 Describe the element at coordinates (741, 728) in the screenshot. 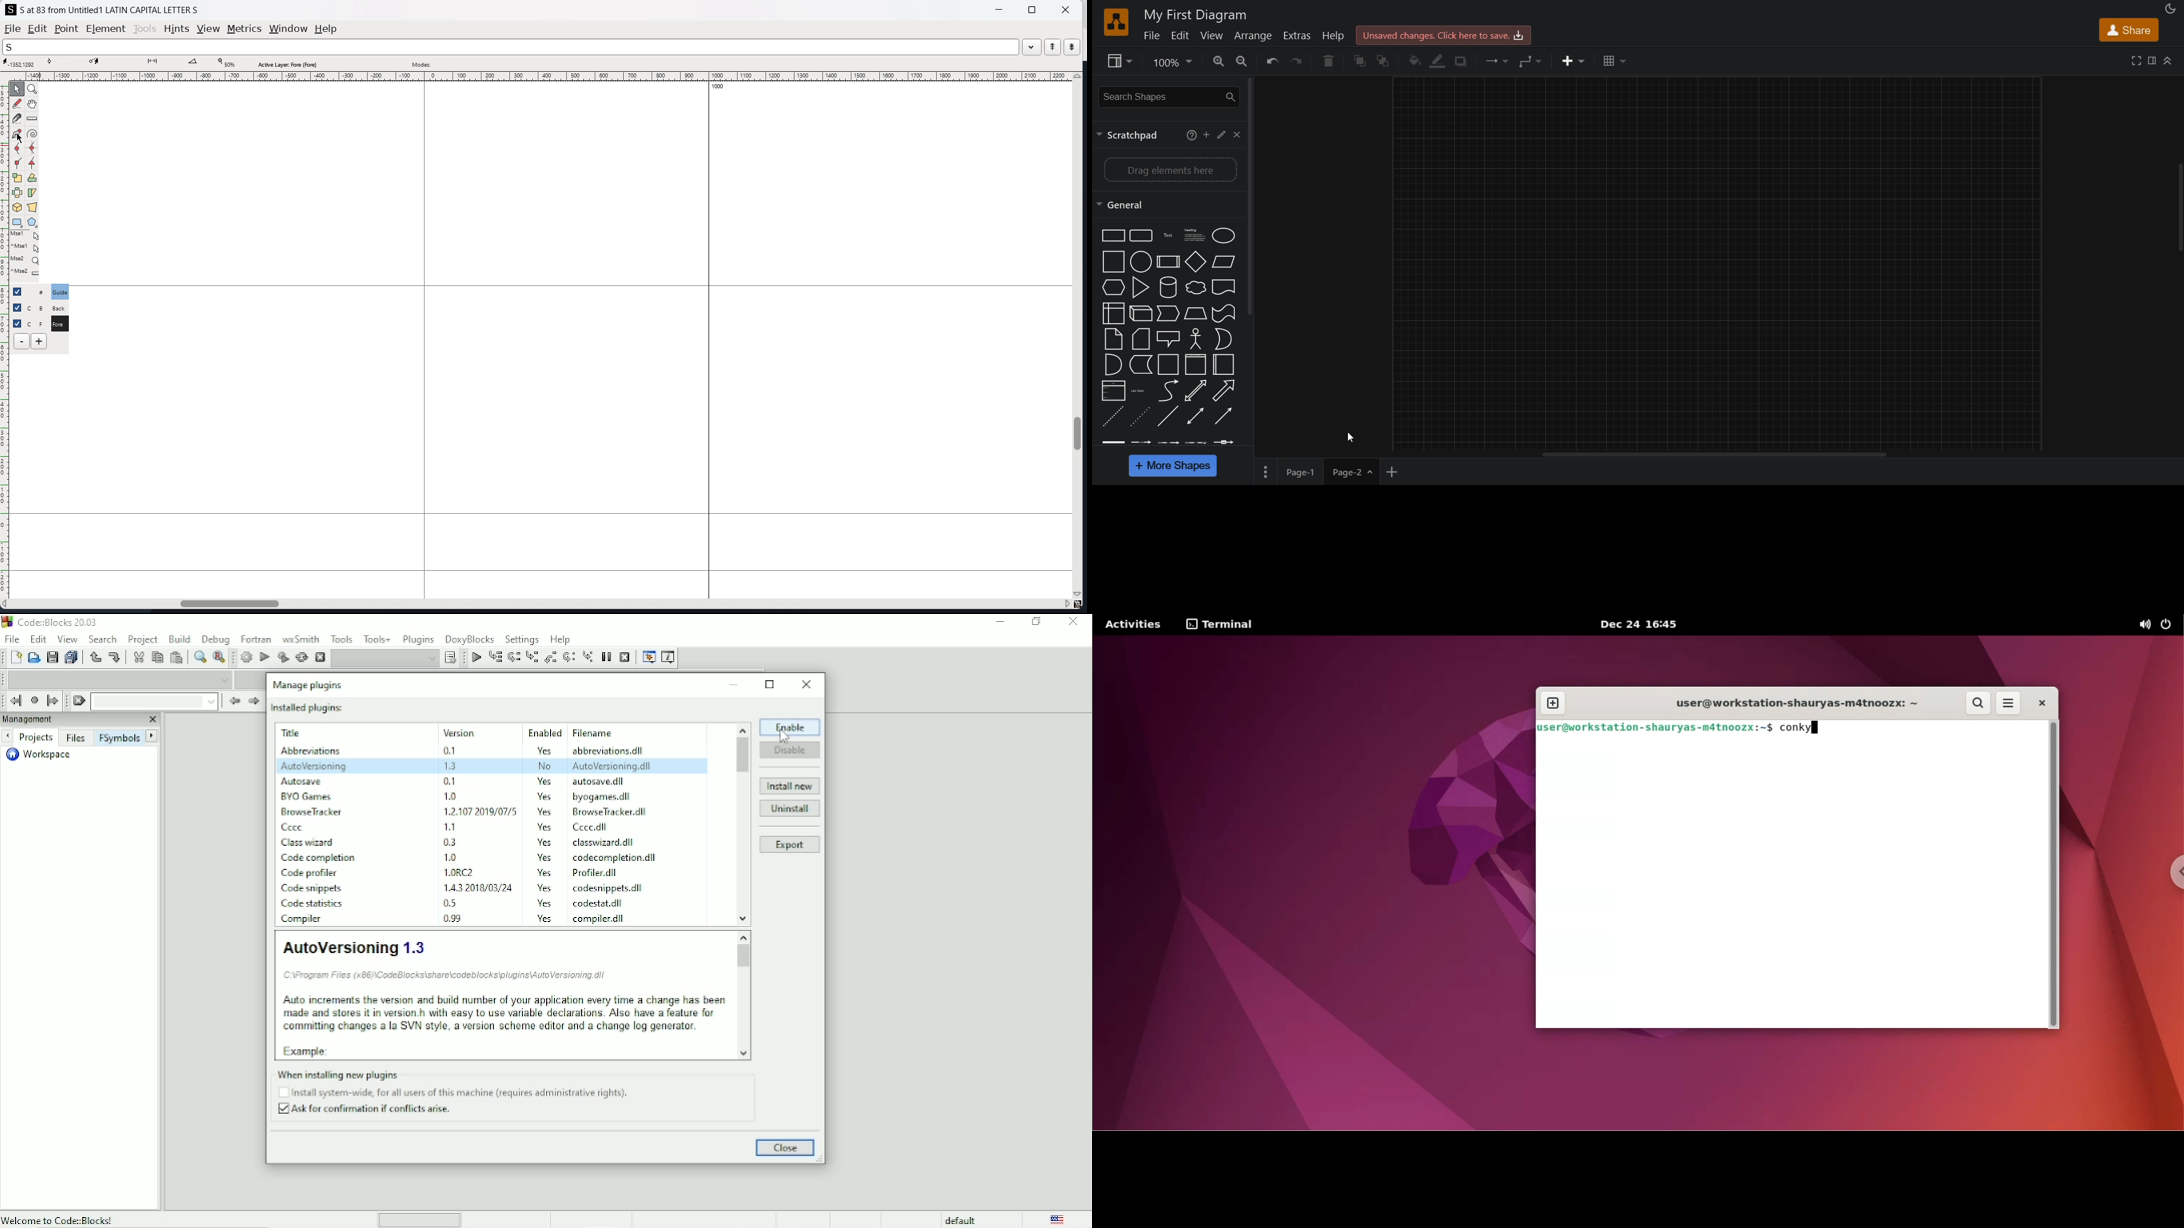

I see `scroll up ` at that location.